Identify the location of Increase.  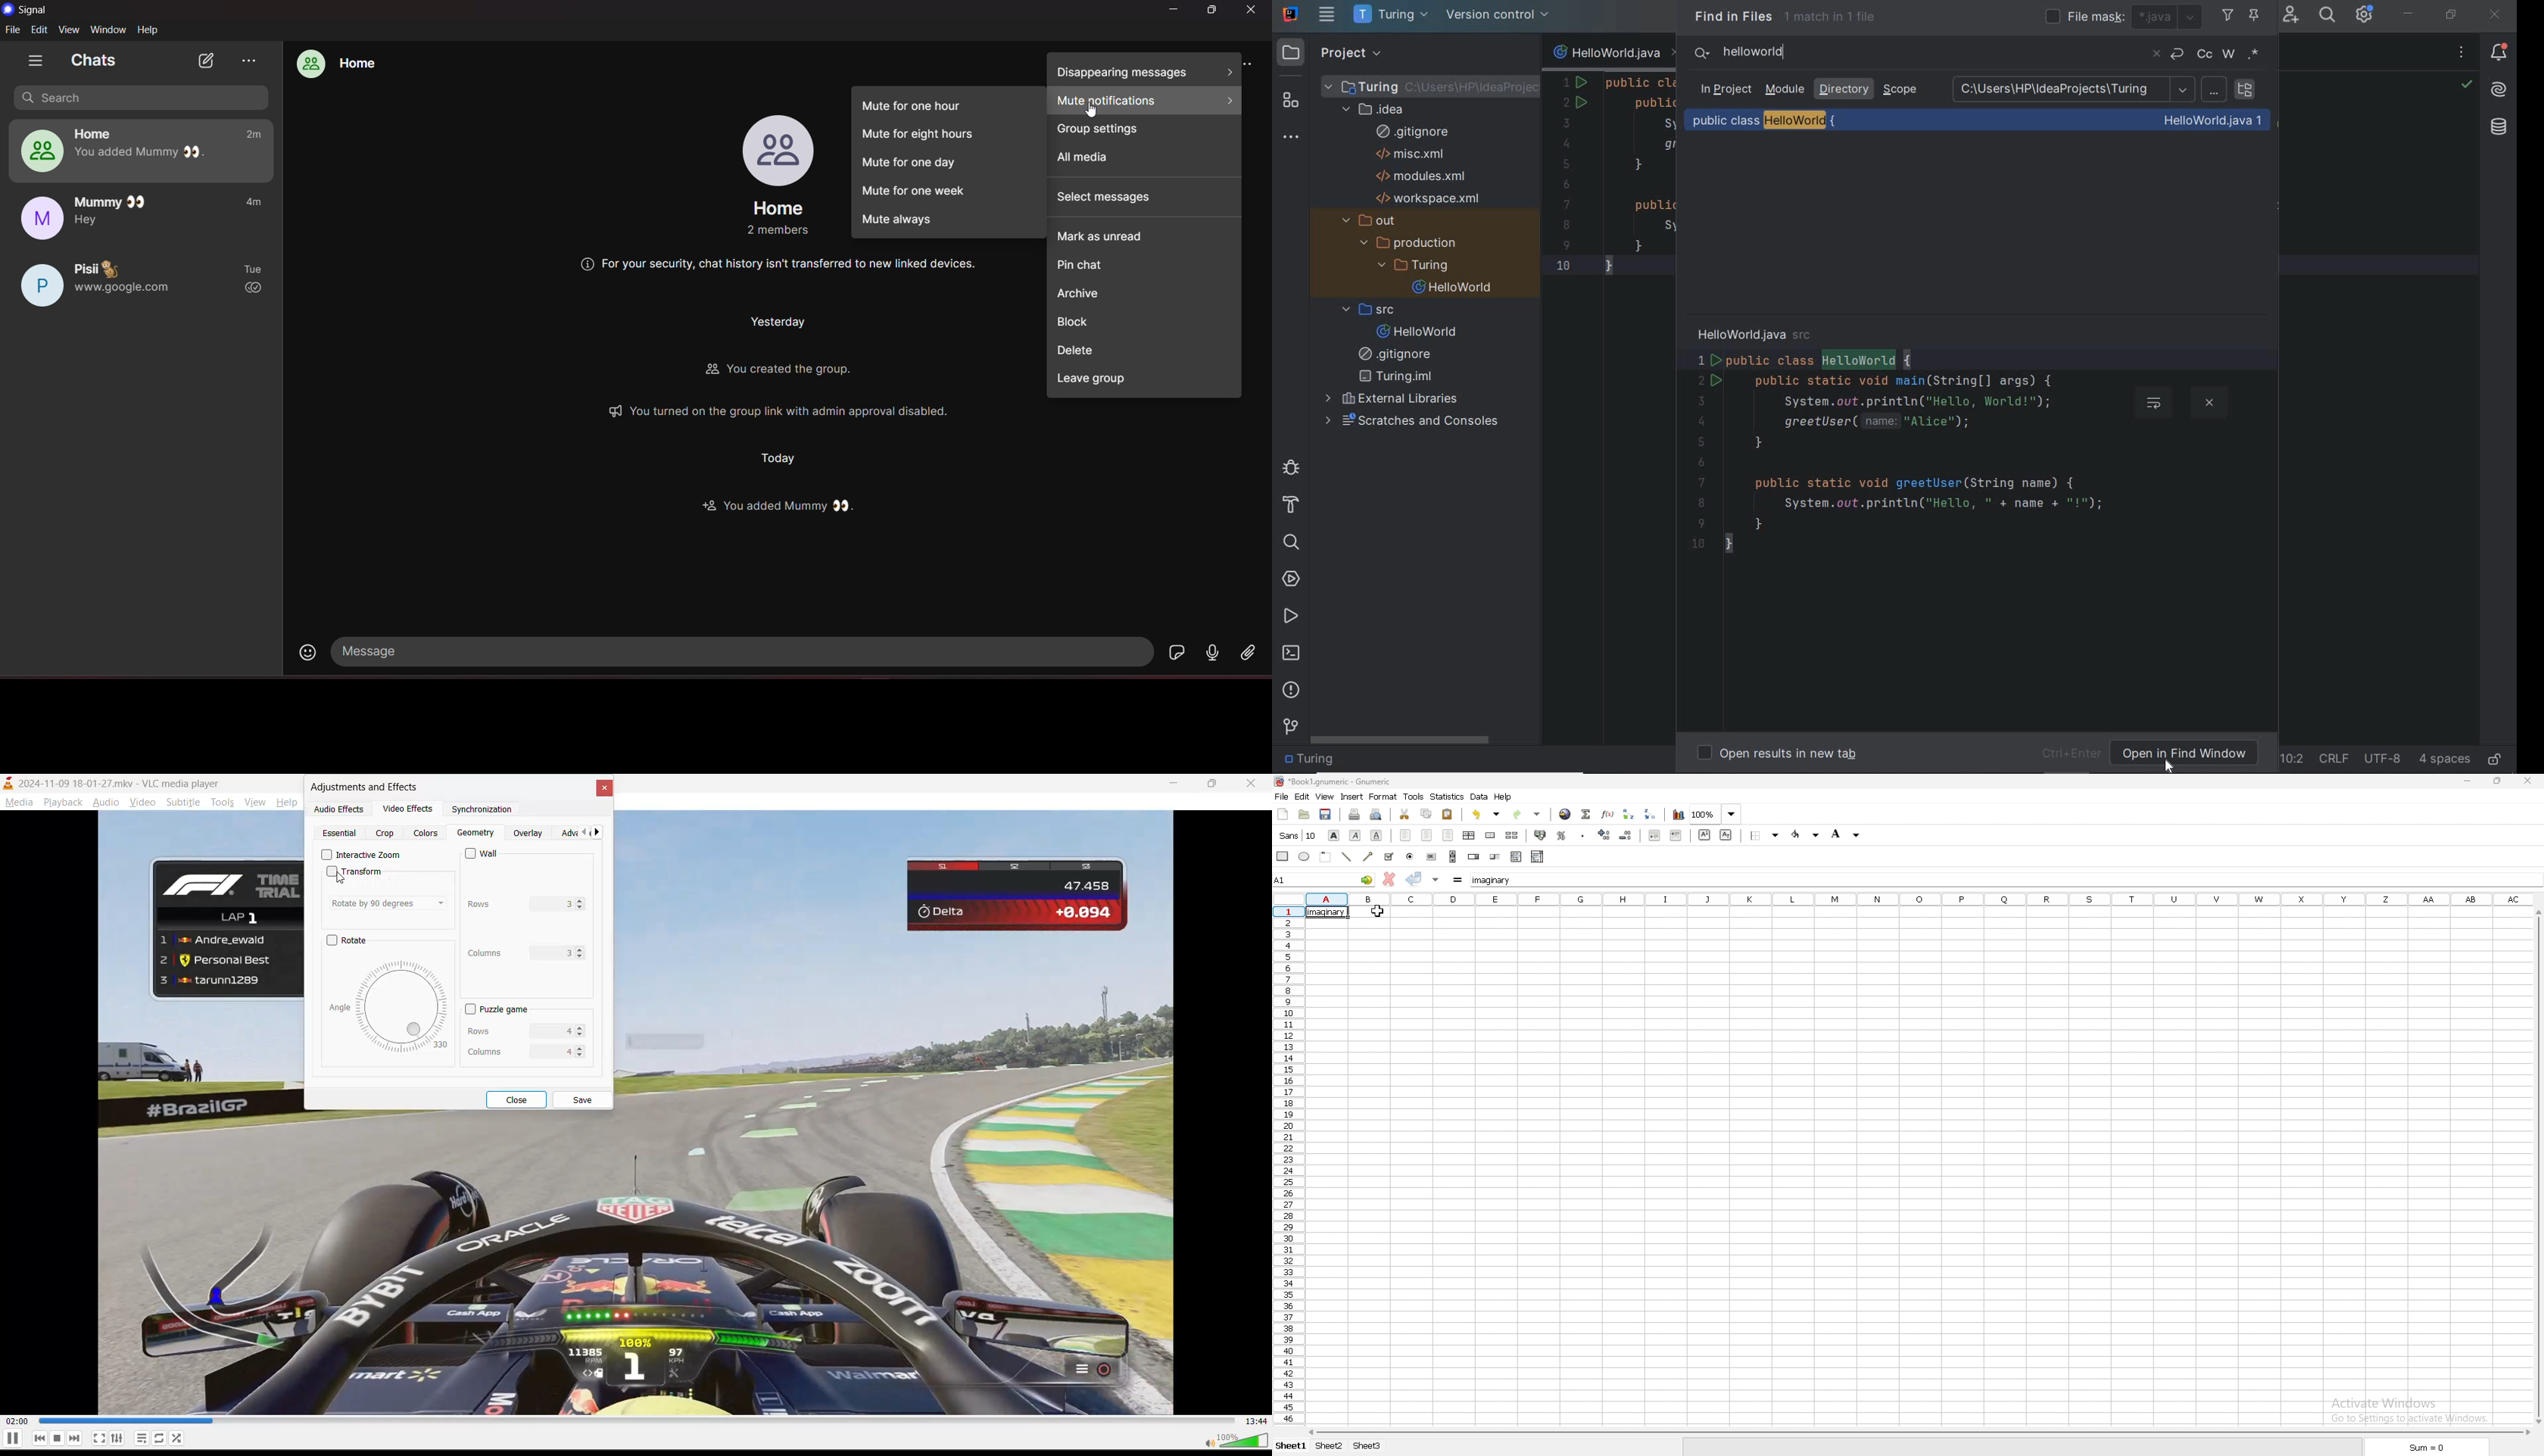
(580, 1047).